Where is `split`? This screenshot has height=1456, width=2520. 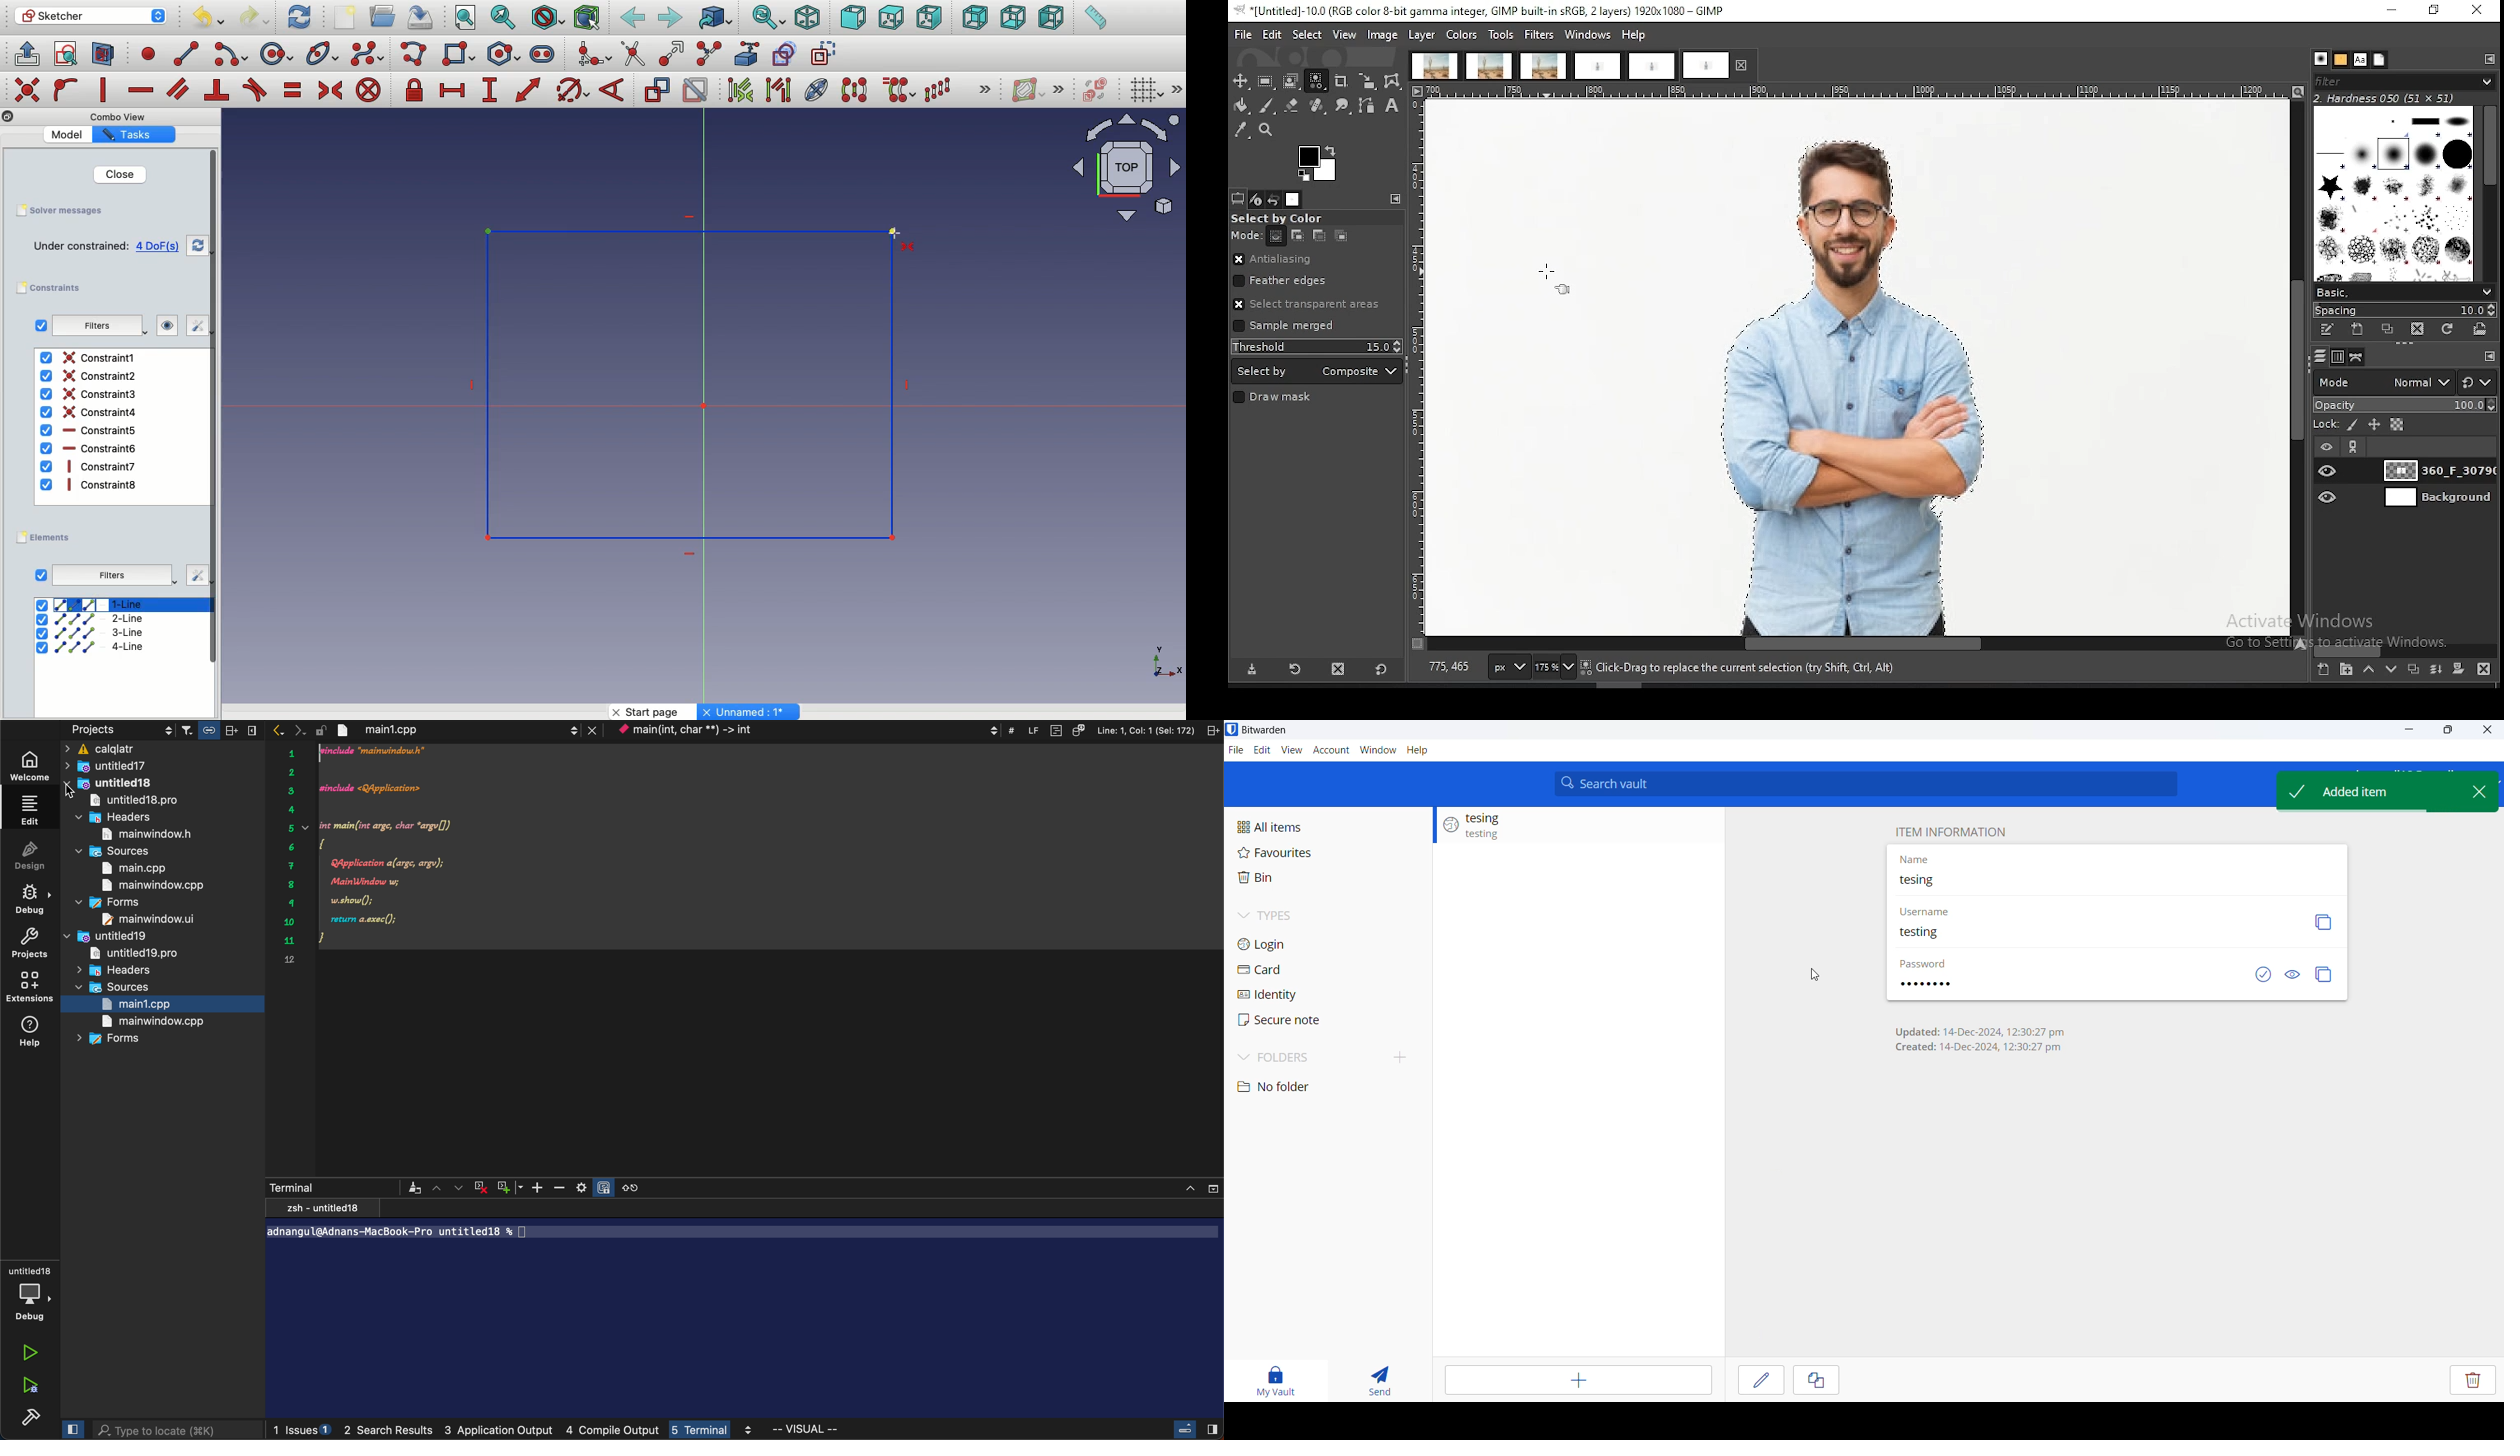 split is located at coordinates (1213, 730).